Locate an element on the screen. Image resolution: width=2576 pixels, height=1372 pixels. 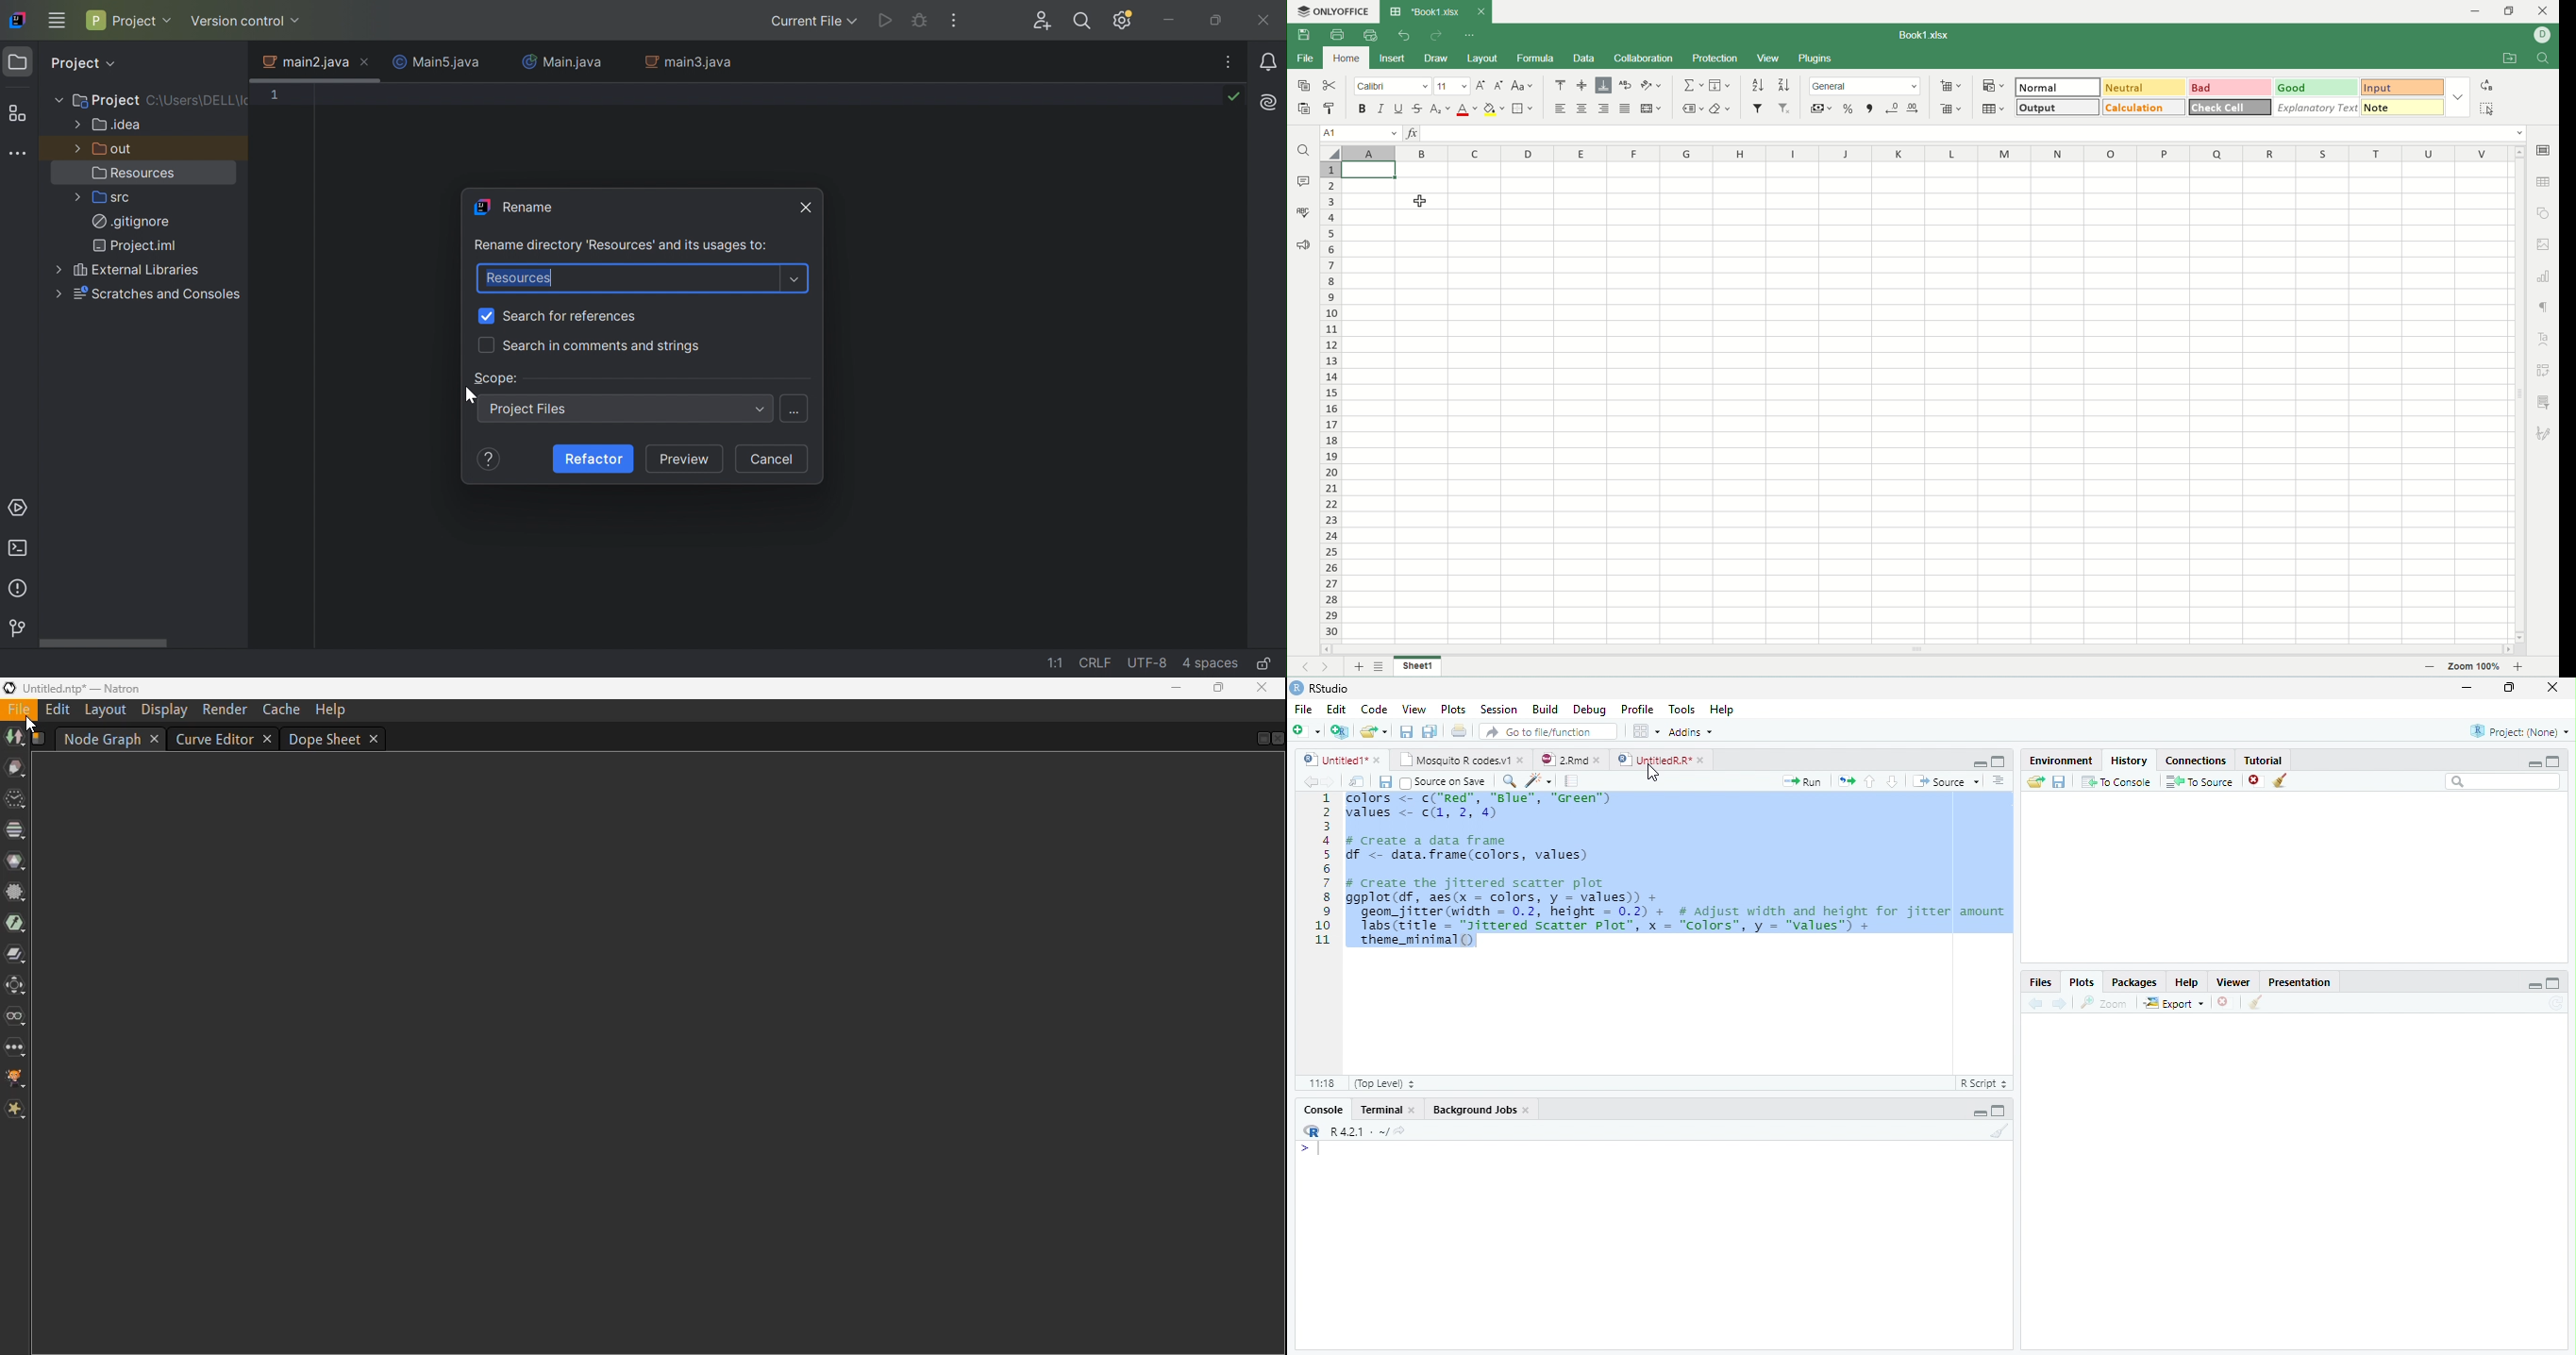
calculation is located at coordinates (2146, 107).